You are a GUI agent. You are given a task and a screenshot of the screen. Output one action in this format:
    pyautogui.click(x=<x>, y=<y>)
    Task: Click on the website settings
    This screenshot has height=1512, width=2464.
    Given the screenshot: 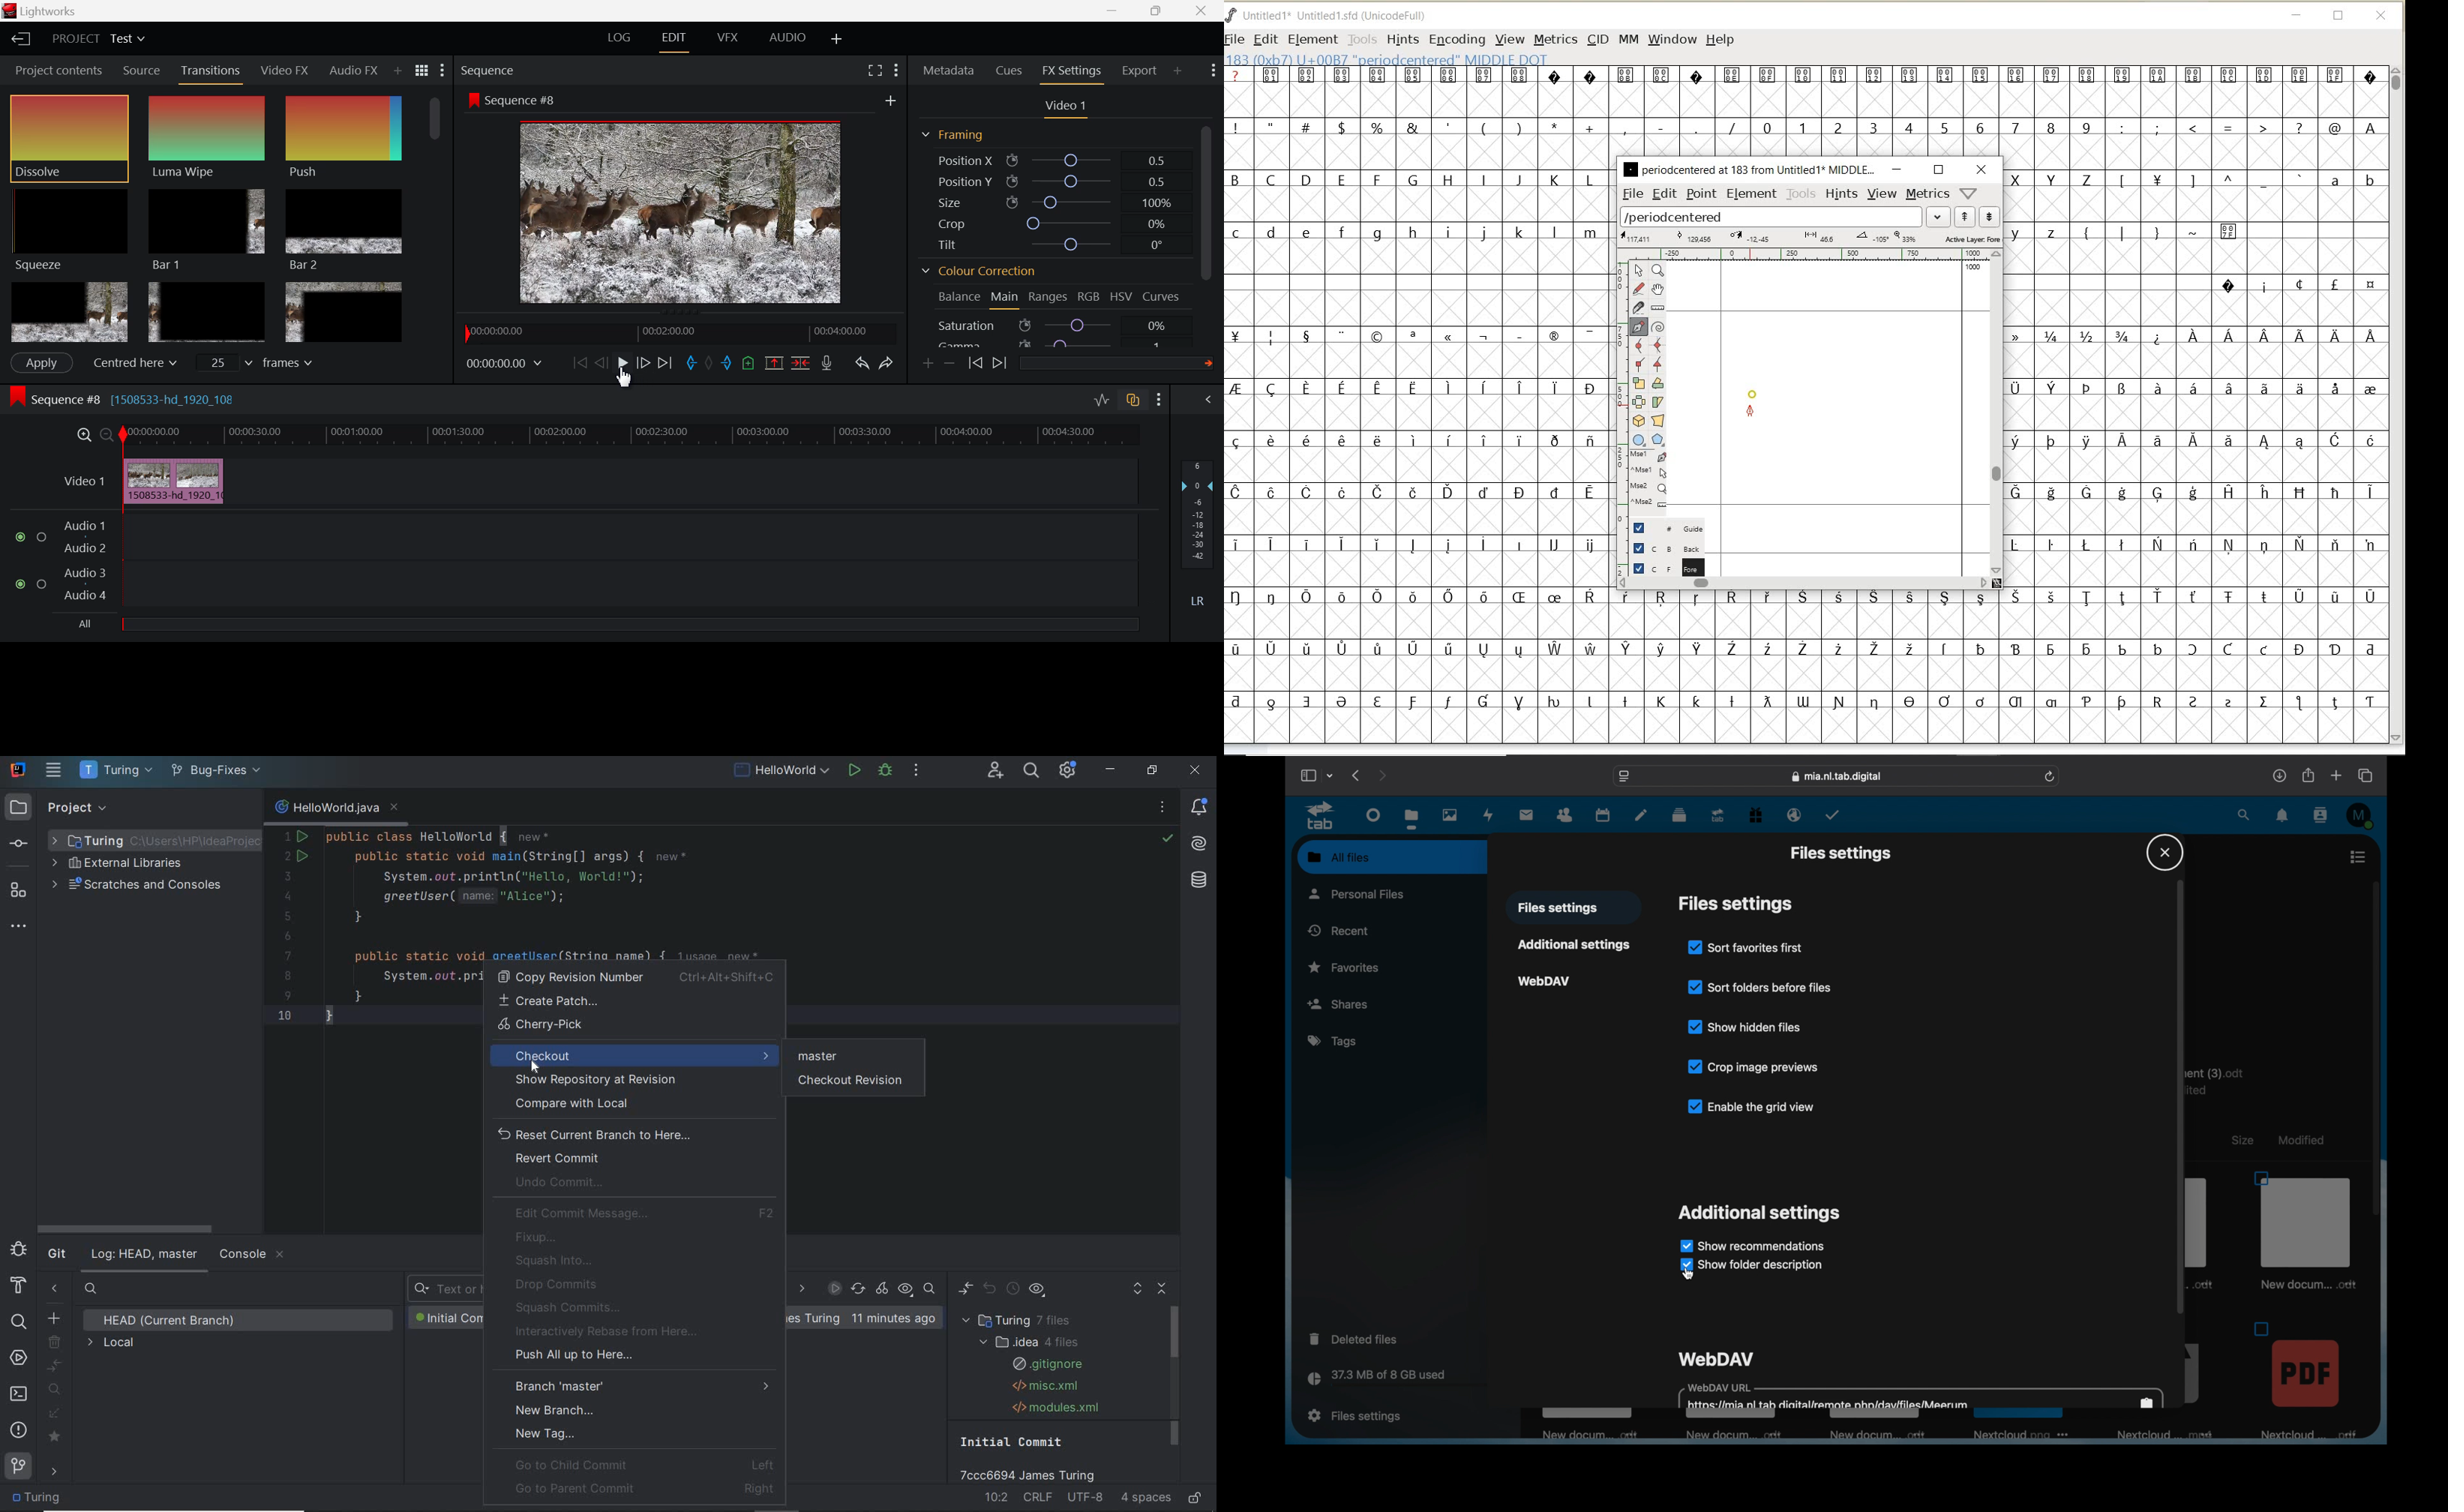 What is the action you would take?
    pyautogui.click(x=1625, y=775)
    